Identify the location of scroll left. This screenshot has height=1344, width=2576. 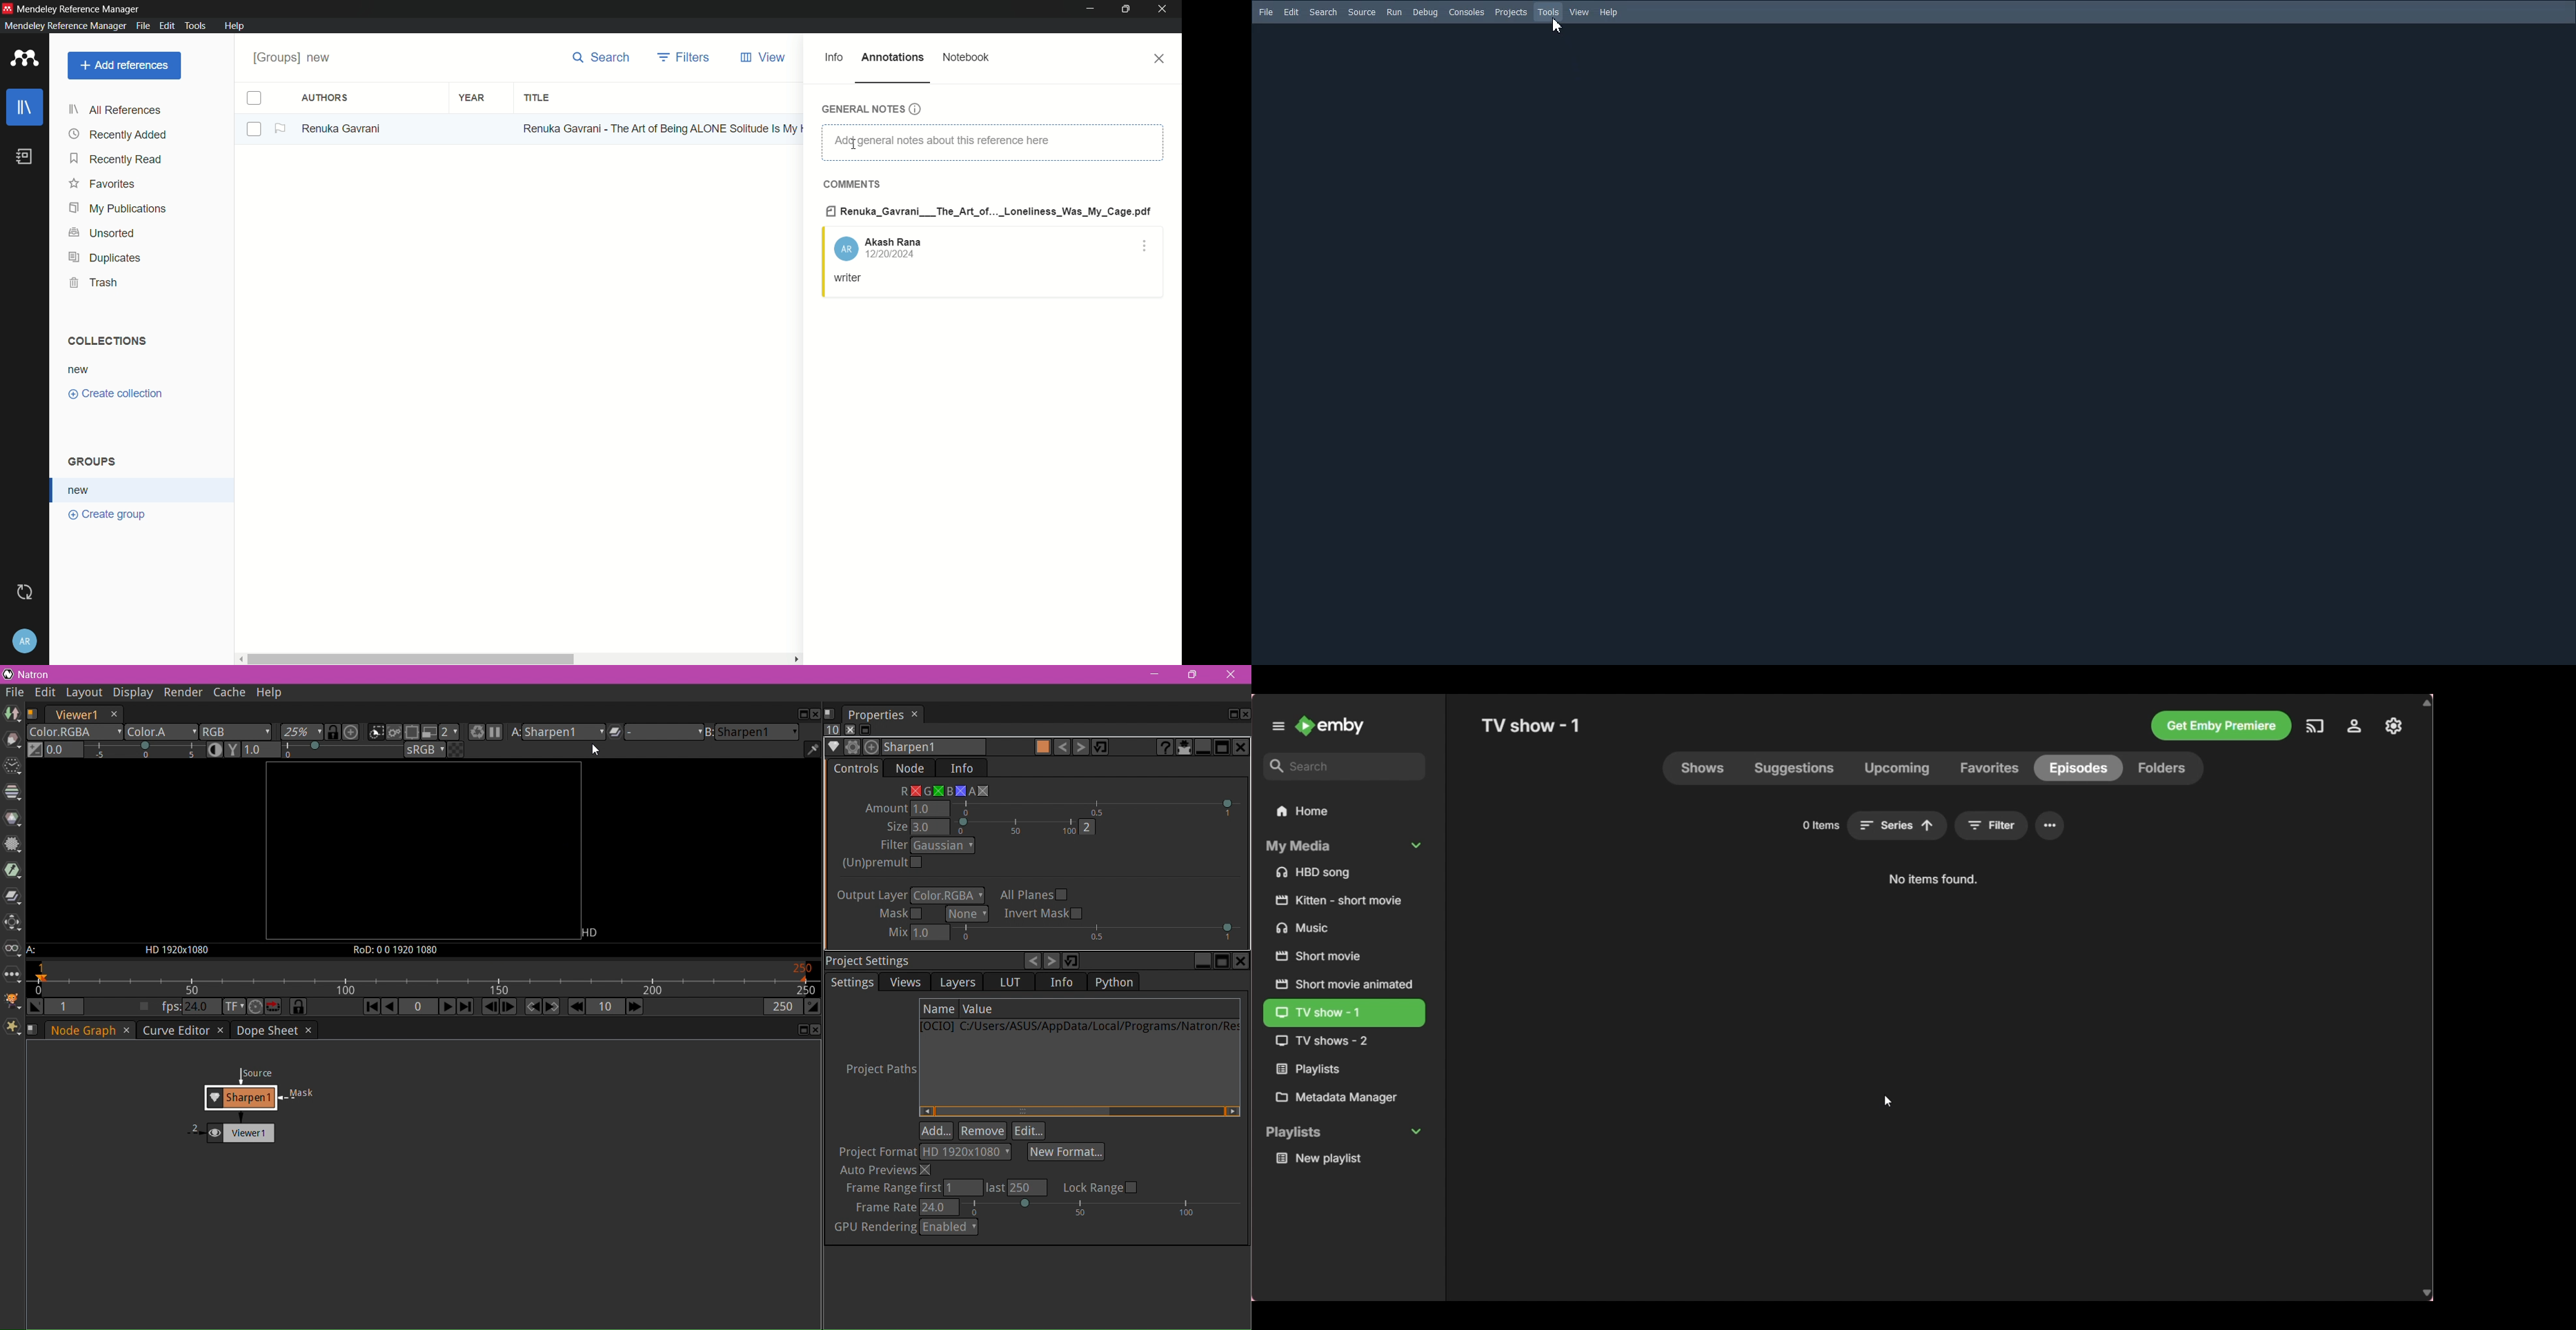
(238, 658).